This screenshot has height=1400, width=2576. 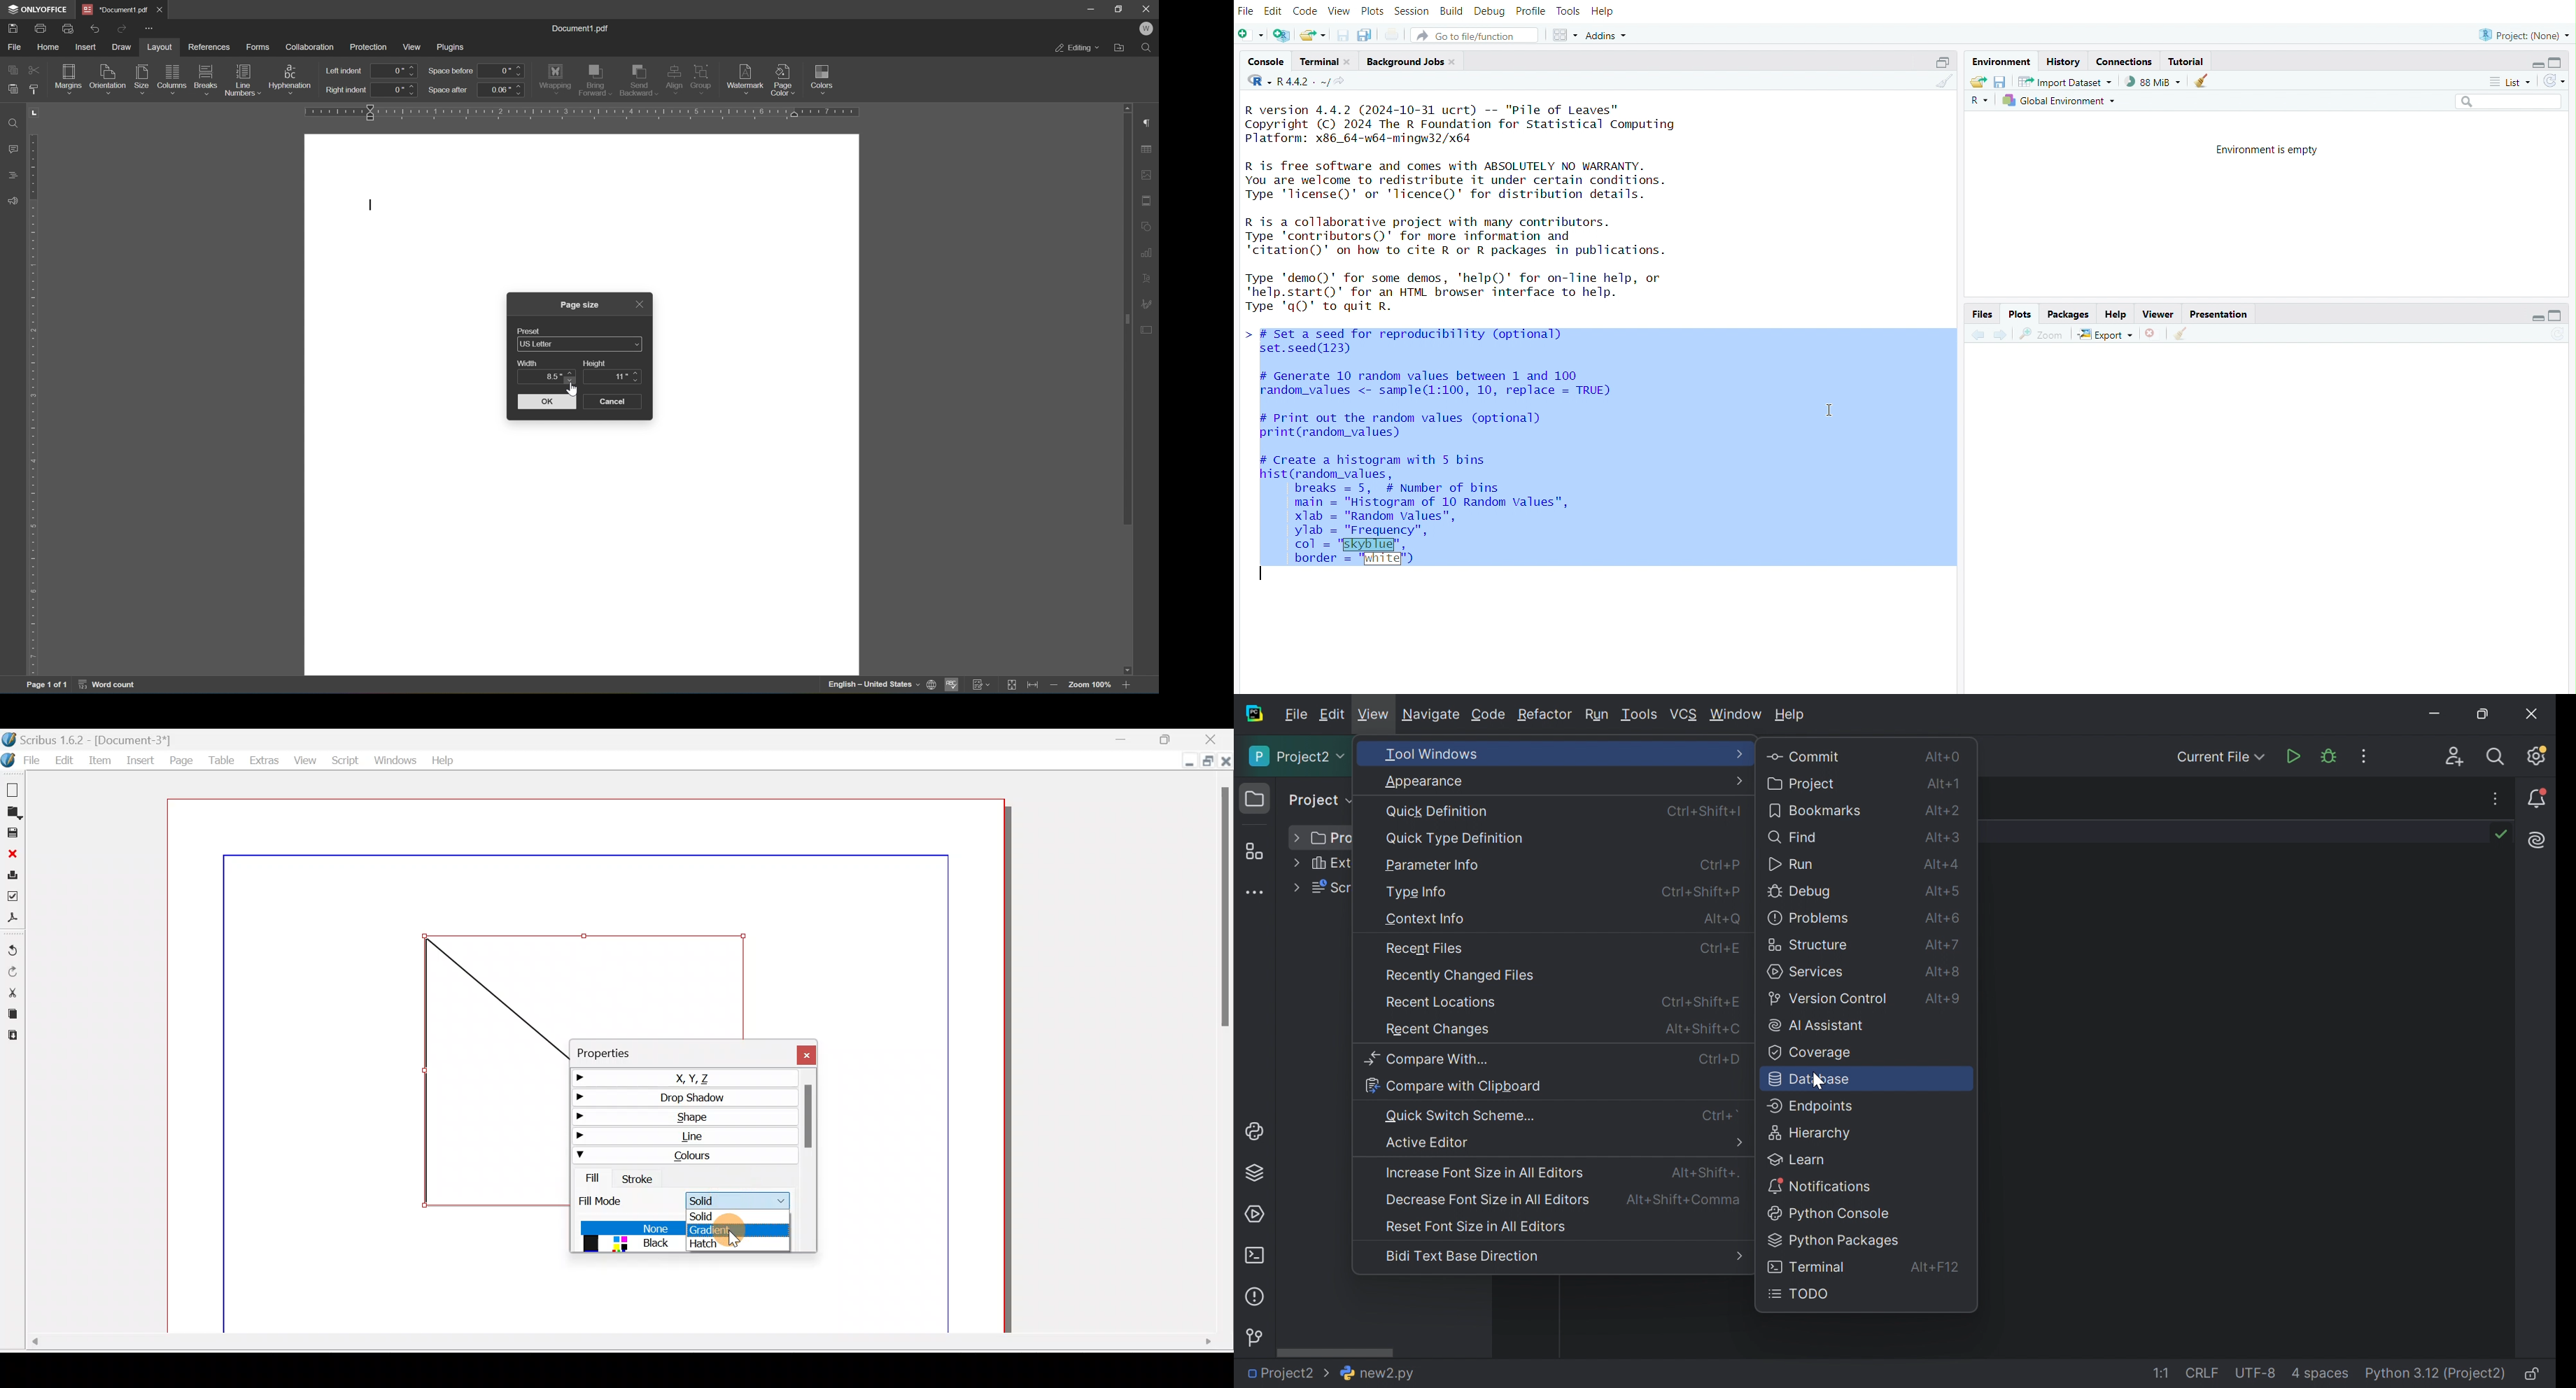 What do you see at coordinates (115, 9) in the screenshot?
I see `presentation1` at bounding box center [115, 9].